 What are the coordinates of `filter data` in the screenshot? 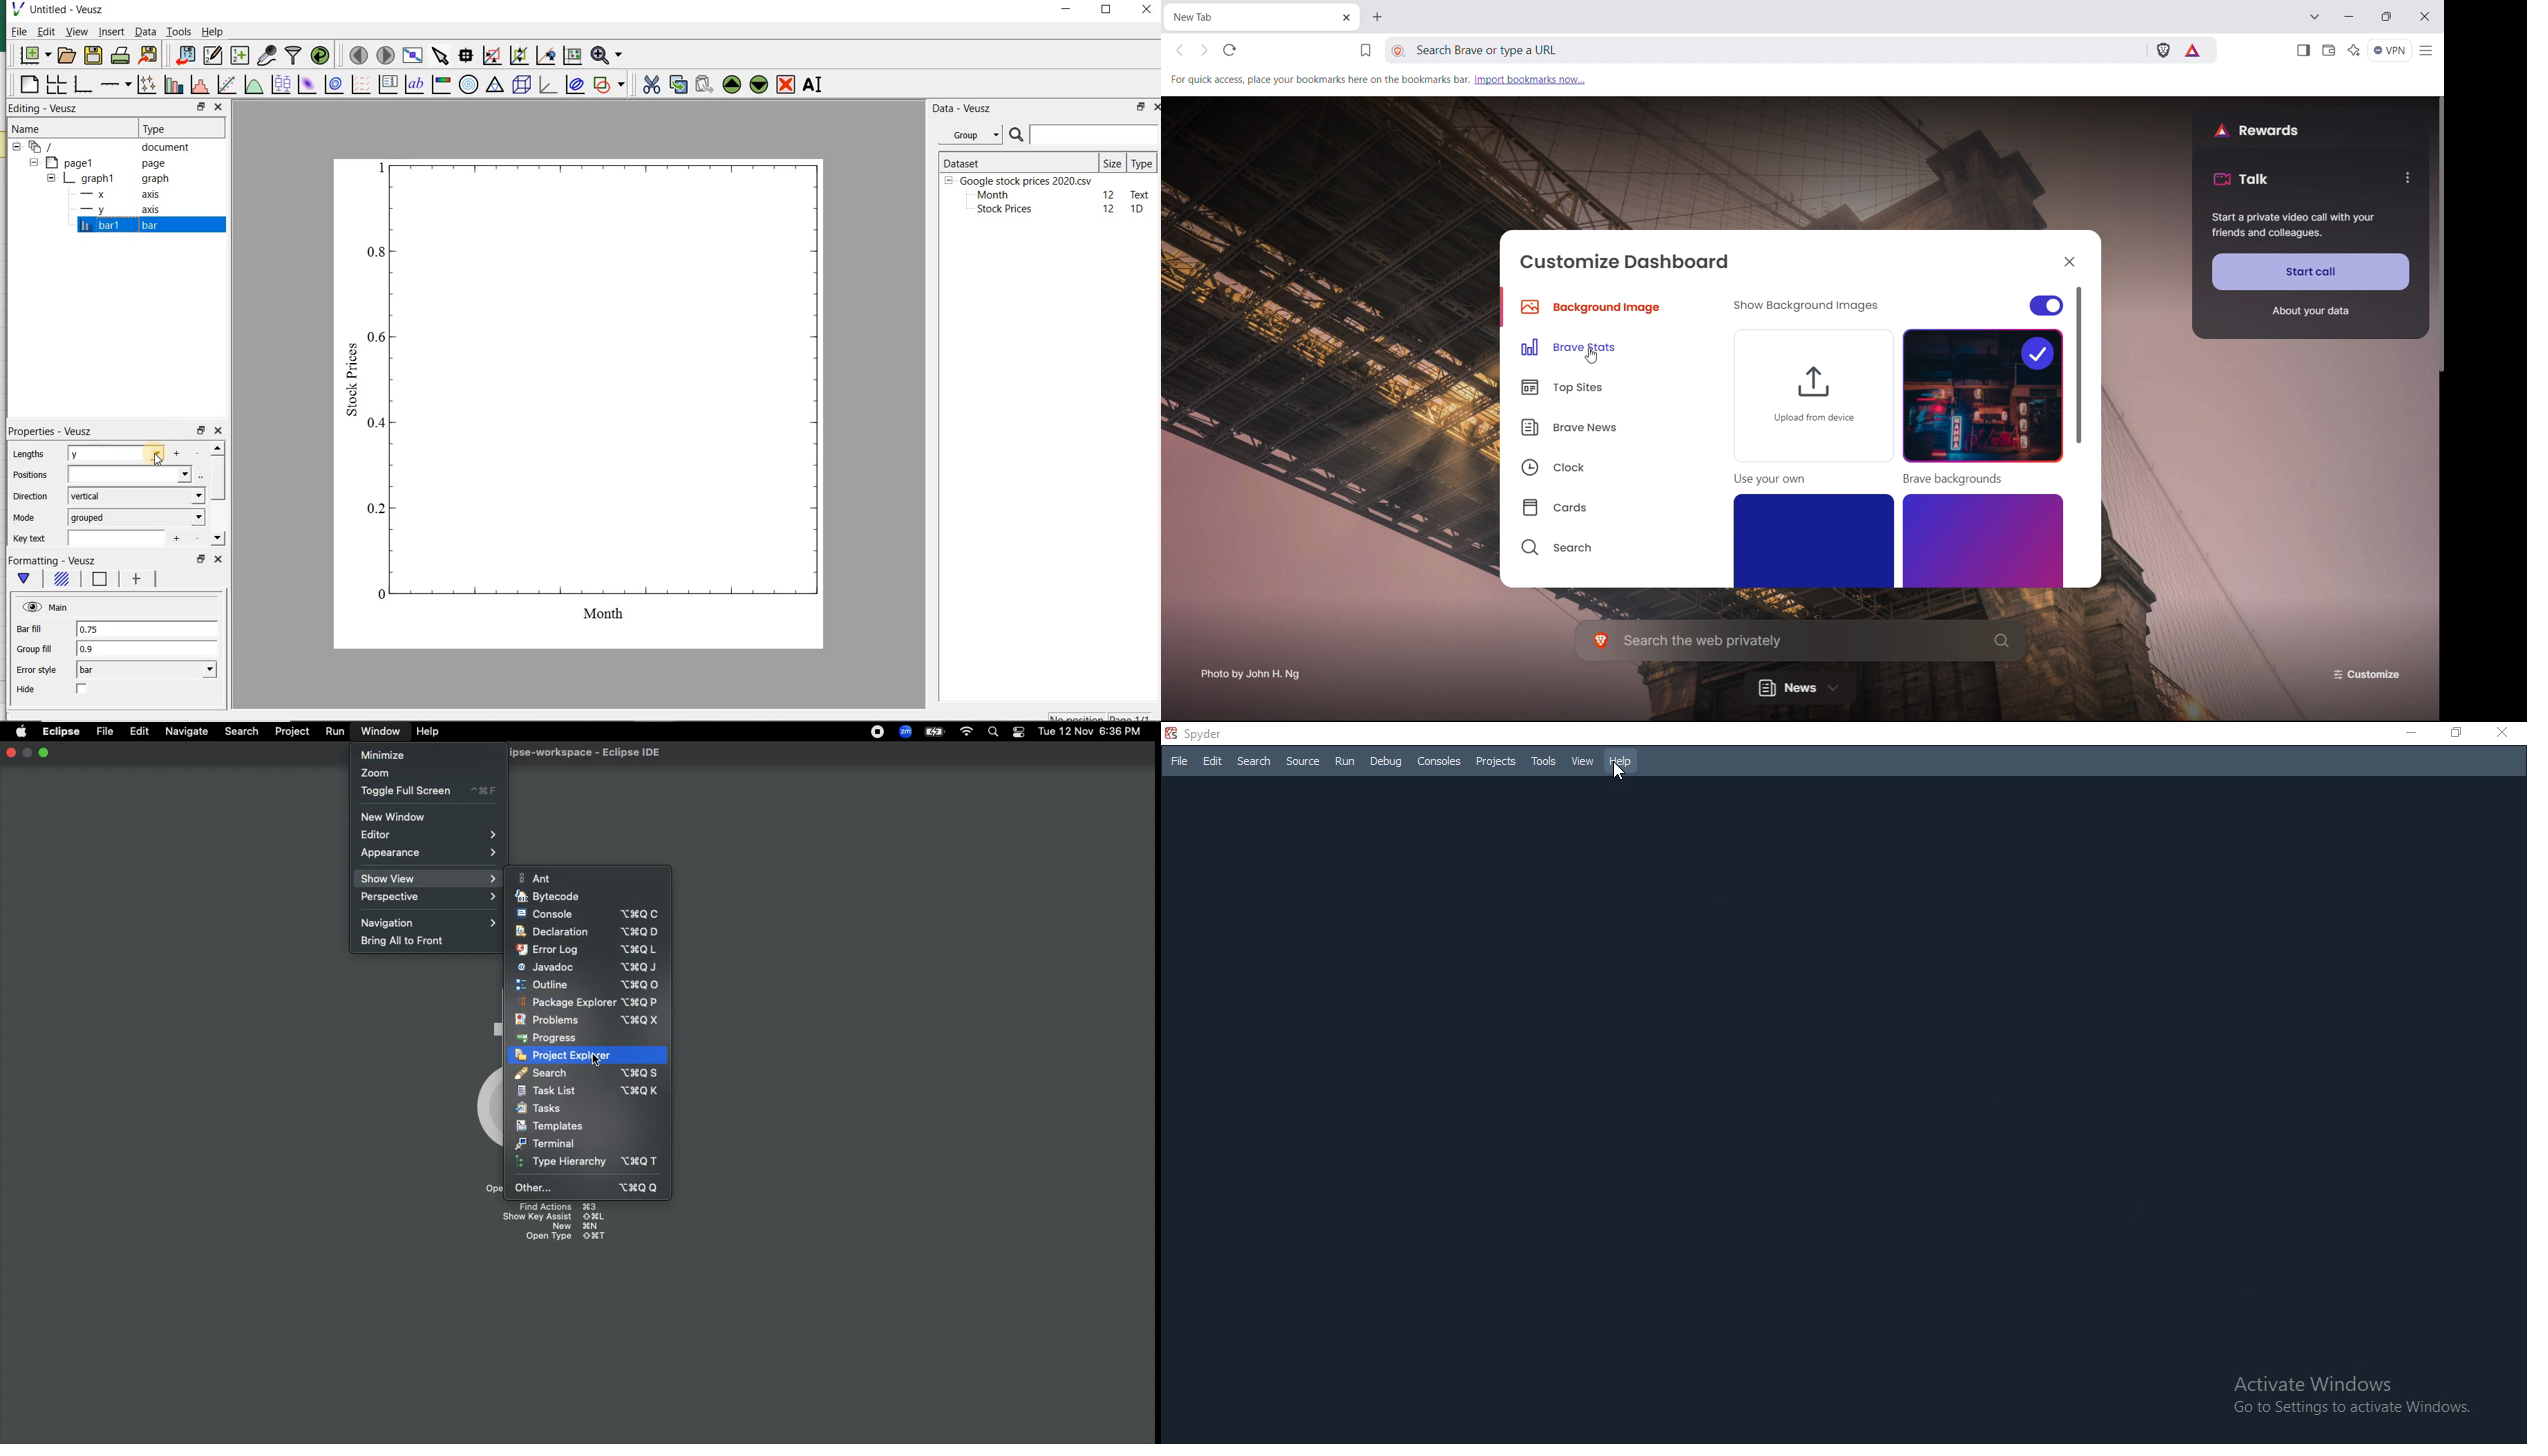 It's located at (294, 55).